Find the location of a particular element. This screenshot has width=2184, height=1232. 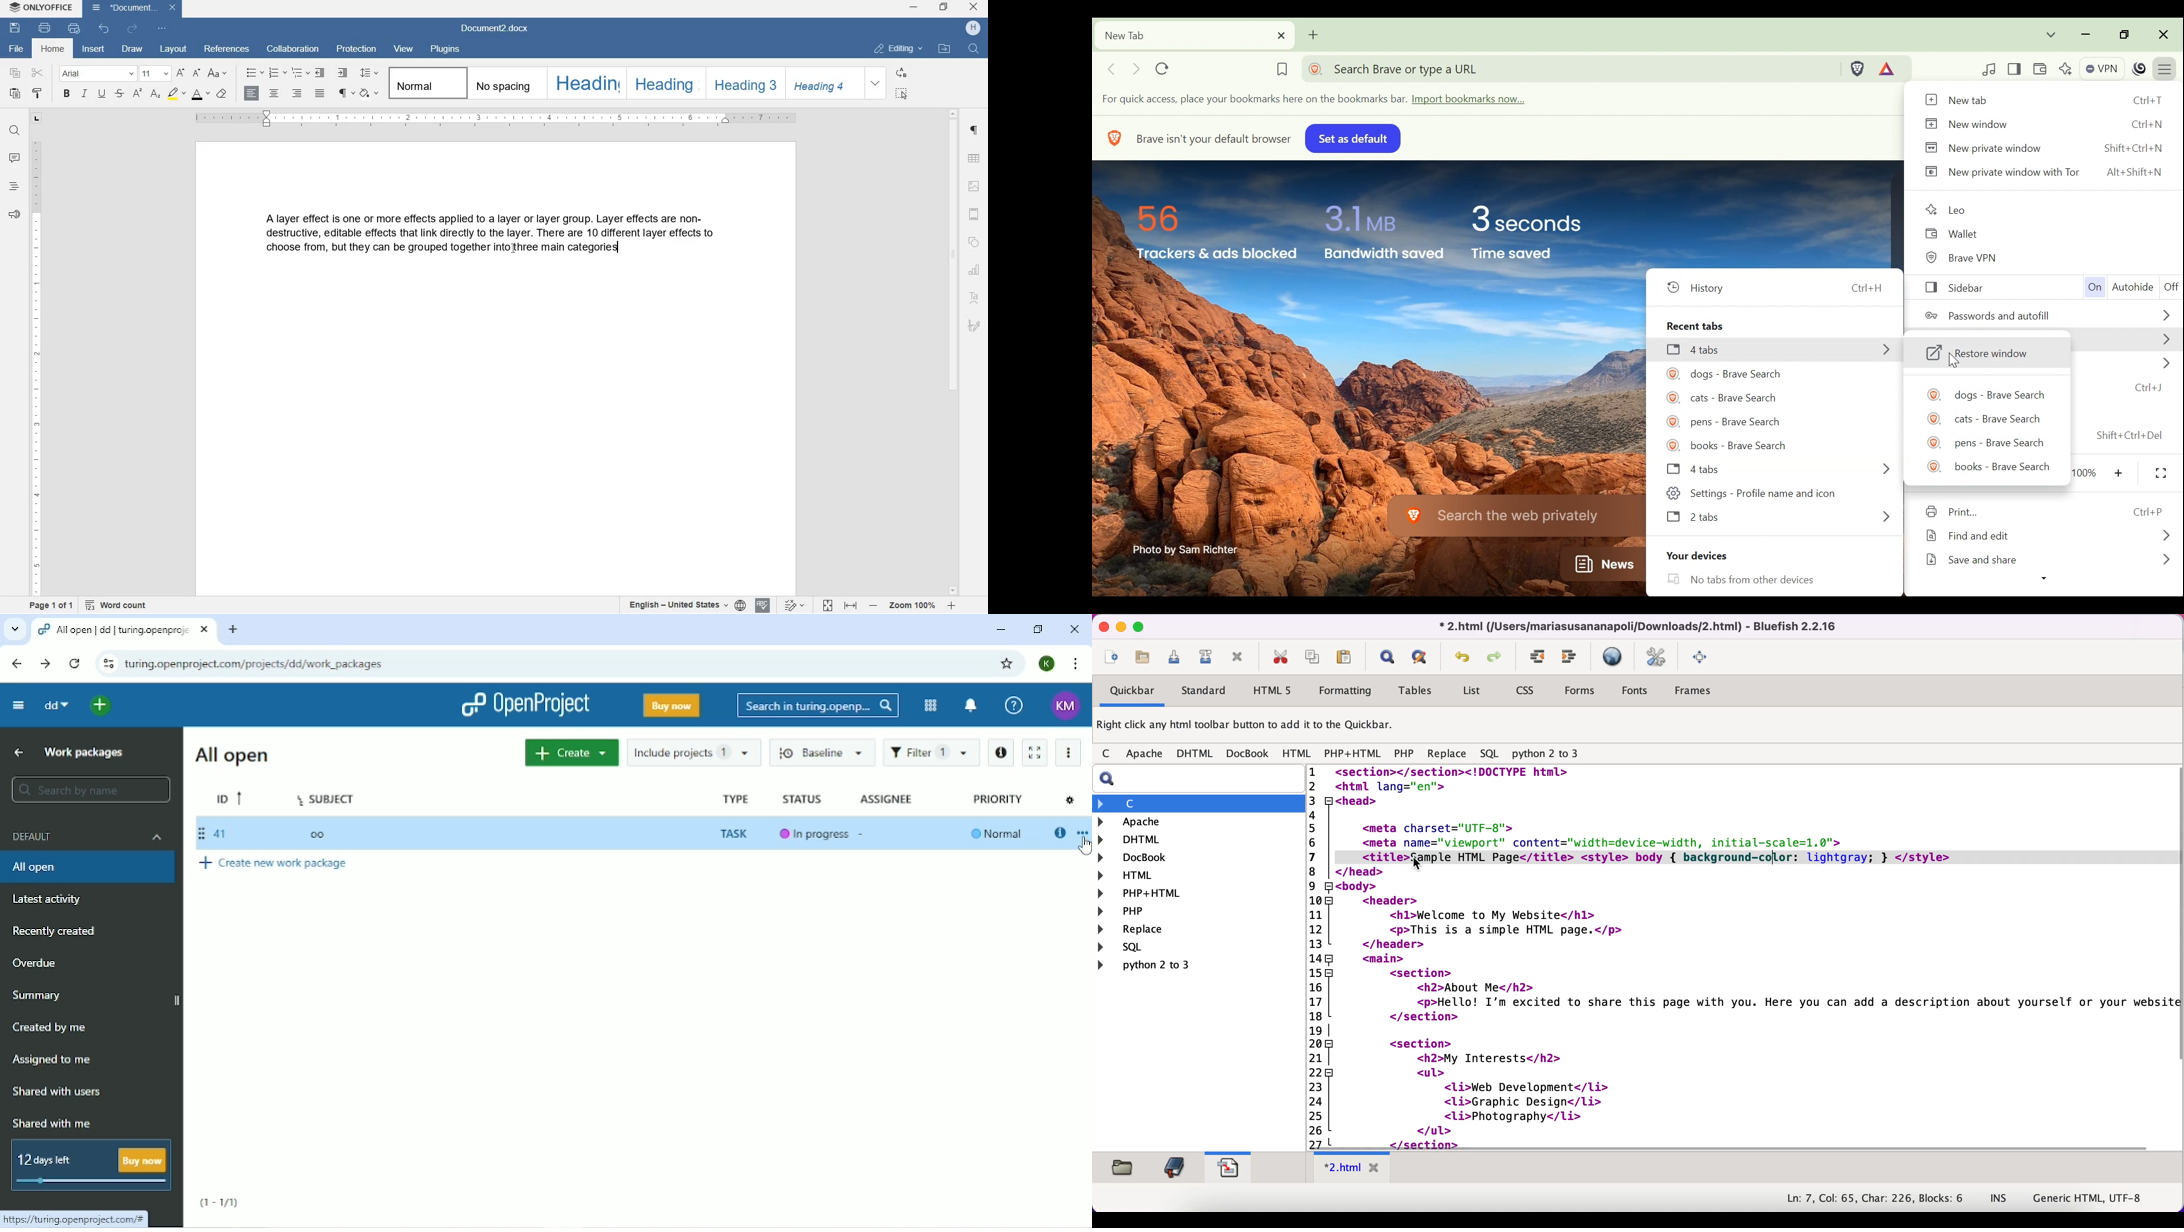

scrollbar is located at coordinates (953, 351).